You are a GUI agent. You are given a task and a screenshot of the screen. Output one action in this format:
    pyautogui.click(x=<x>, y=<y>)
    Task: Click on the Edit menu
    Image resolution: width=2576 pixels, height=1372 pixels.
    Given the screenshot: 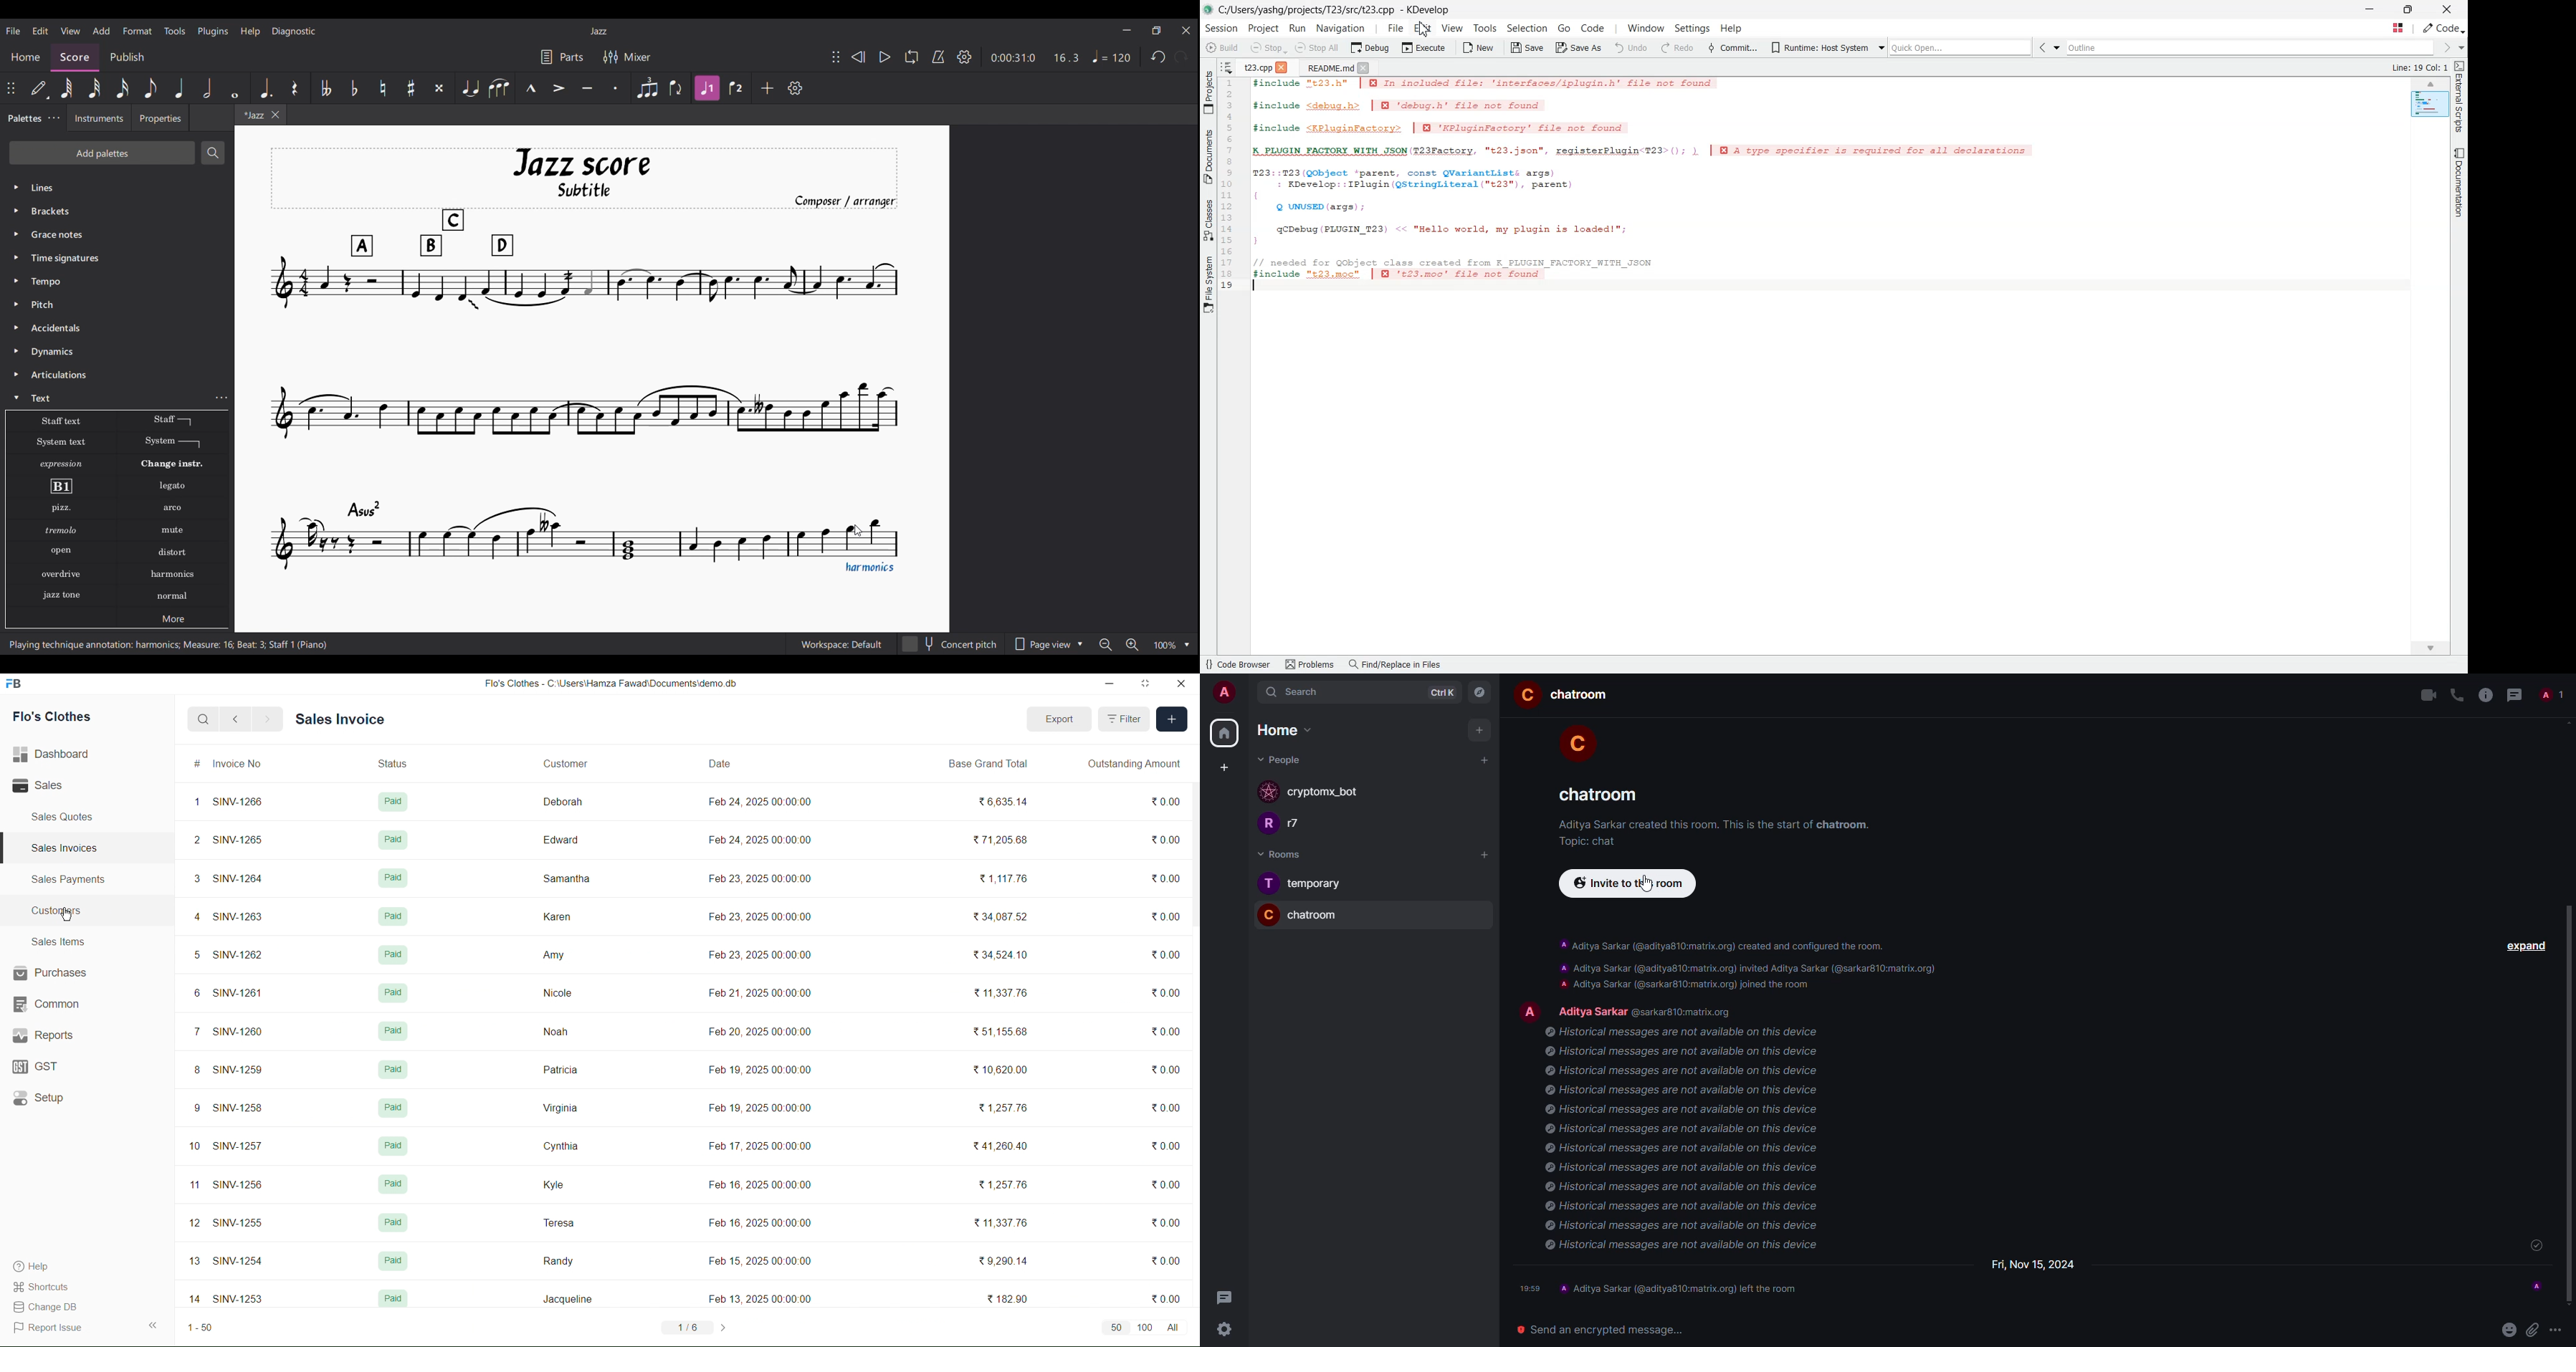 What is the action you would take?
    pyautogui.click(x=40, y=31)
    